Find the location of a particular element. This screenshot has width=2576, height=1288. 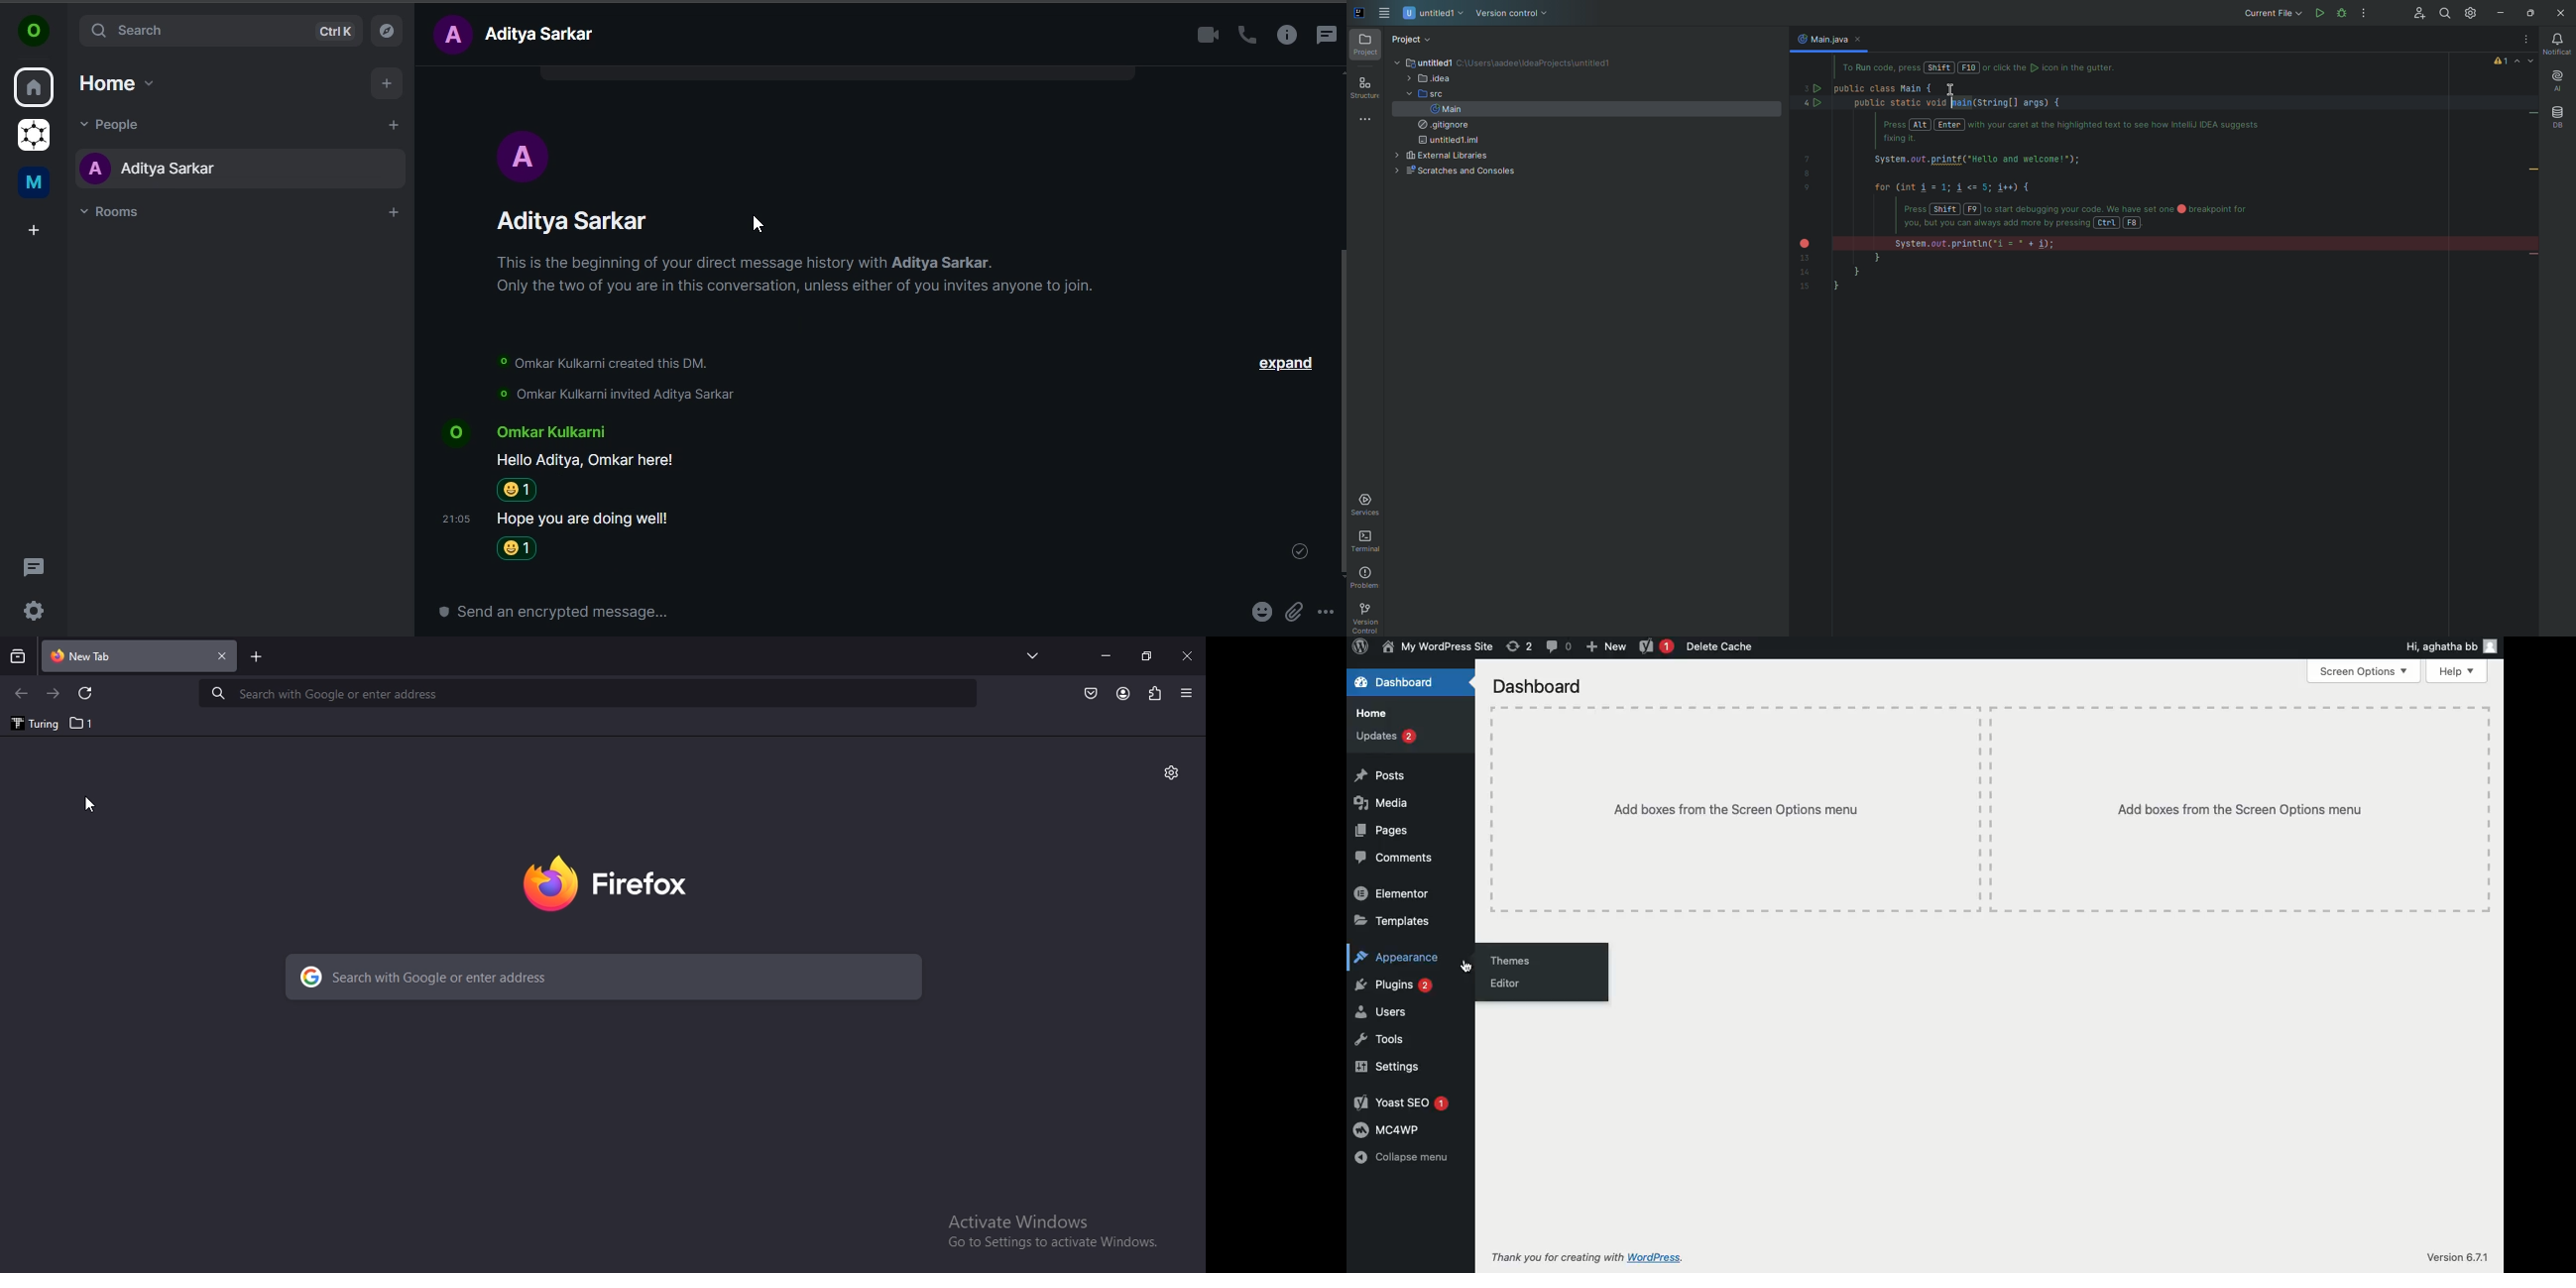

search tabs is located at coordinates (1034, 655).